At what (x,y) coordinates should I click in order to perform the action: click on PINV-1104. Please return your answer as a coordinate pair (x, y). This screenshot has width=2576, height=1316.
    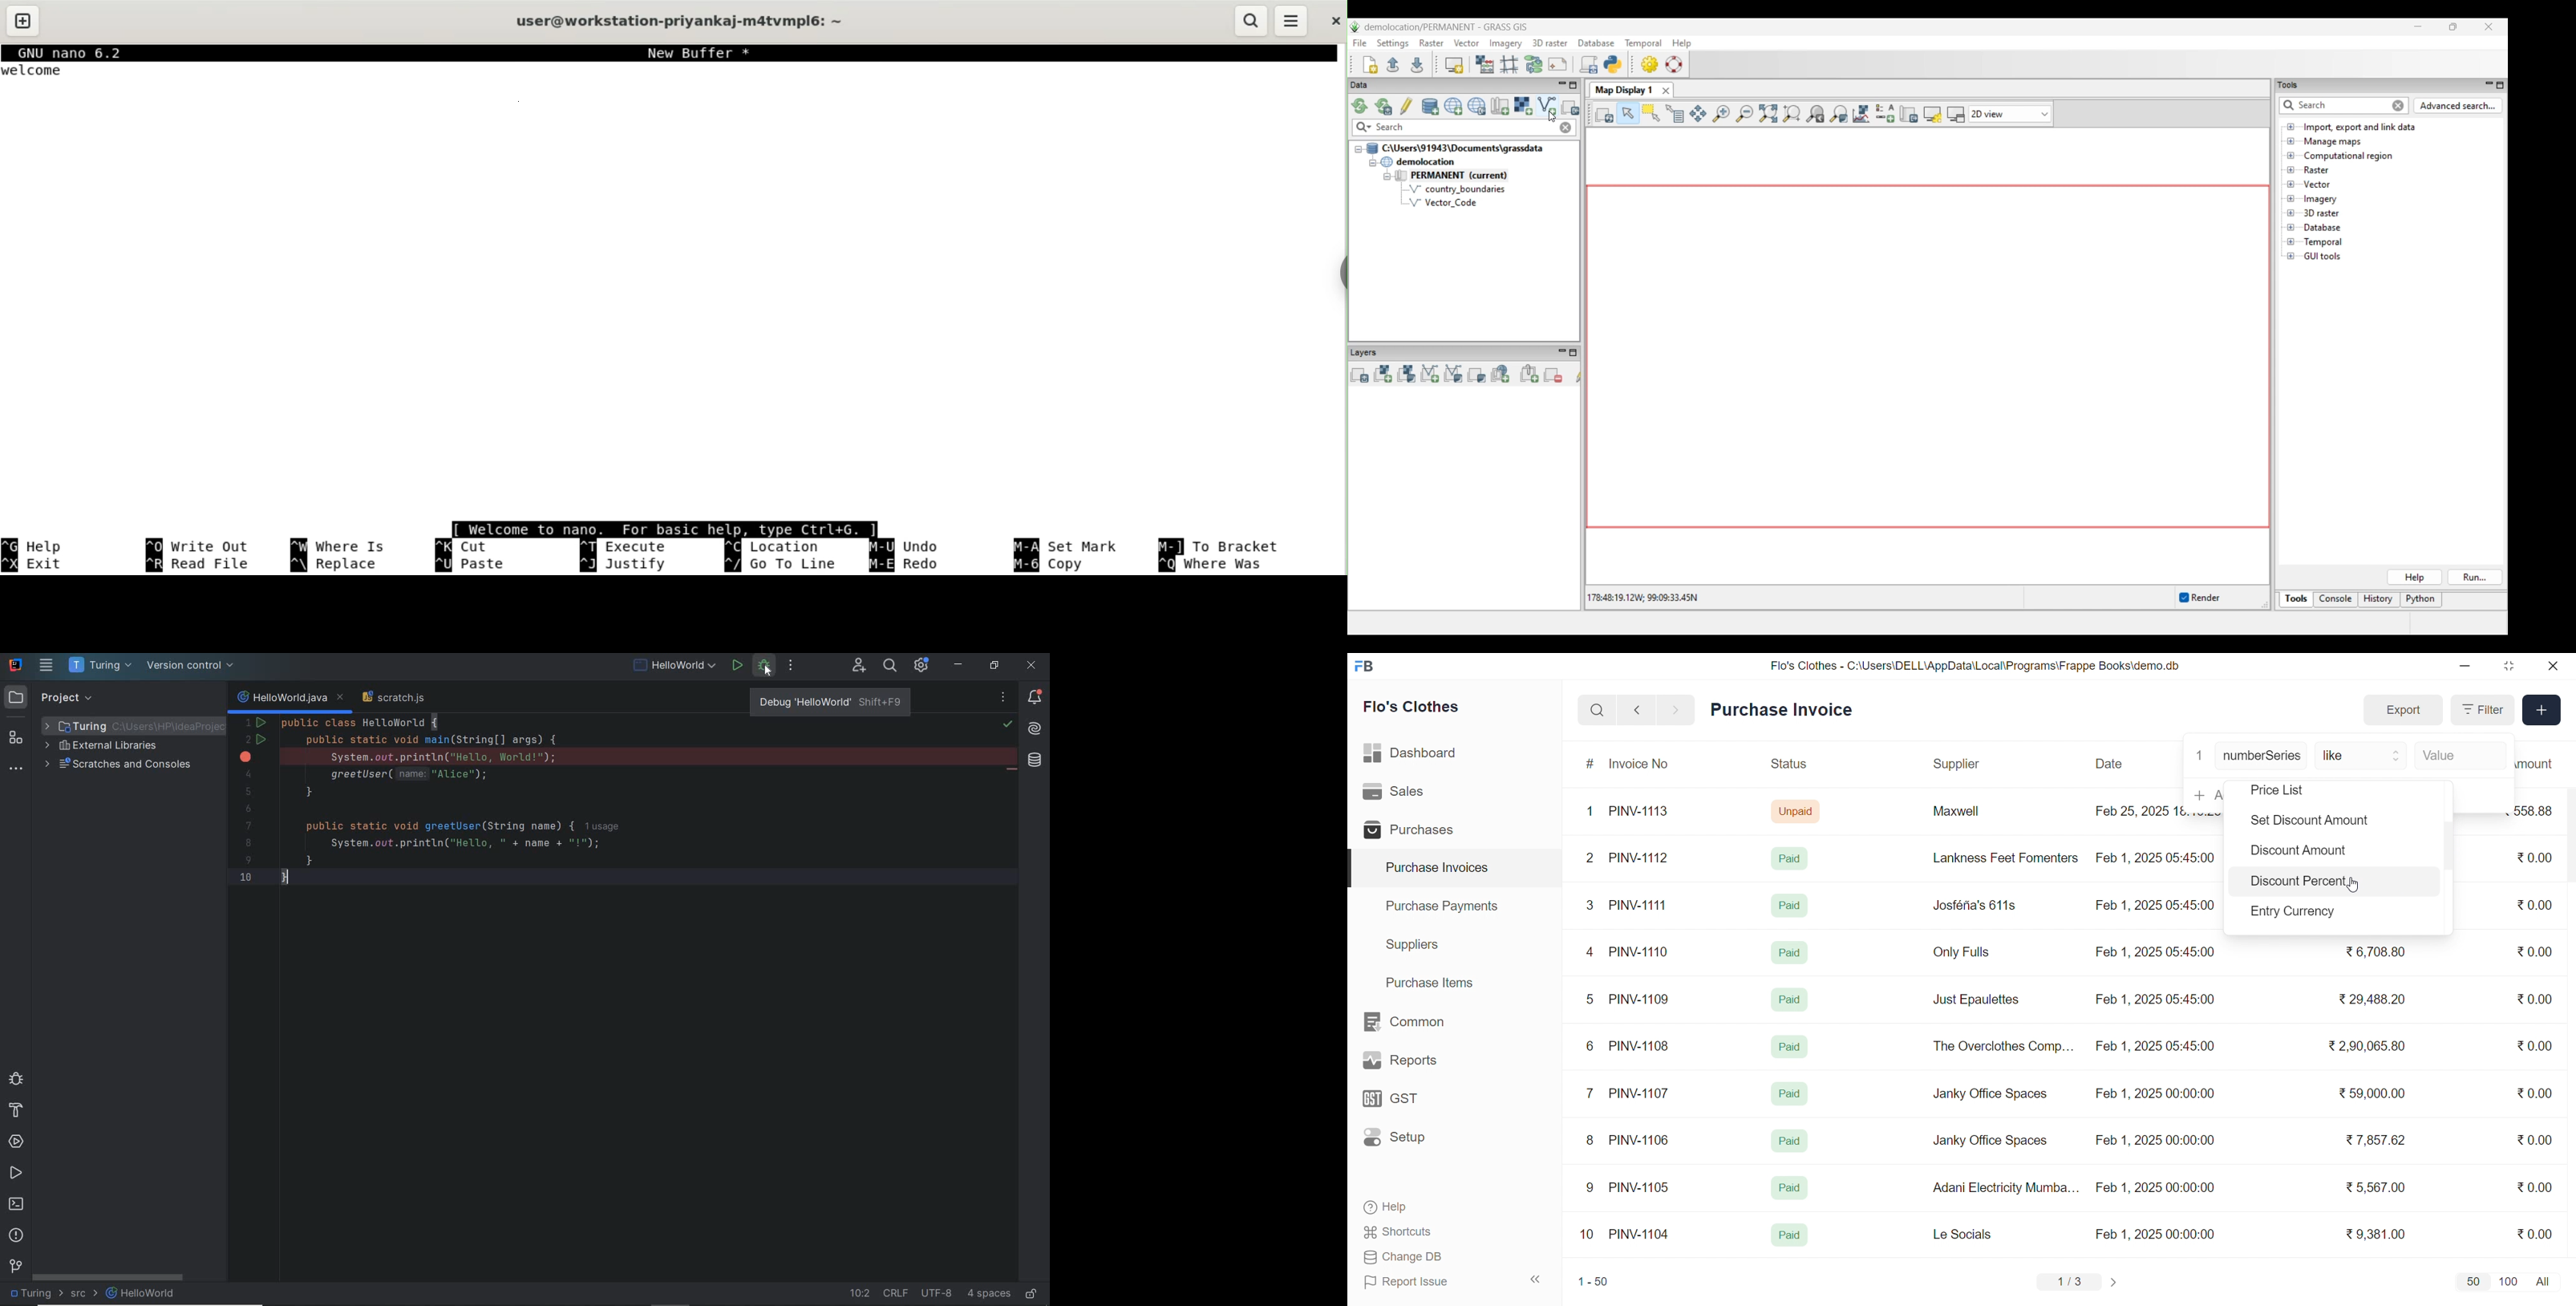
    Looking at the image, I should click on (1640, 1234).